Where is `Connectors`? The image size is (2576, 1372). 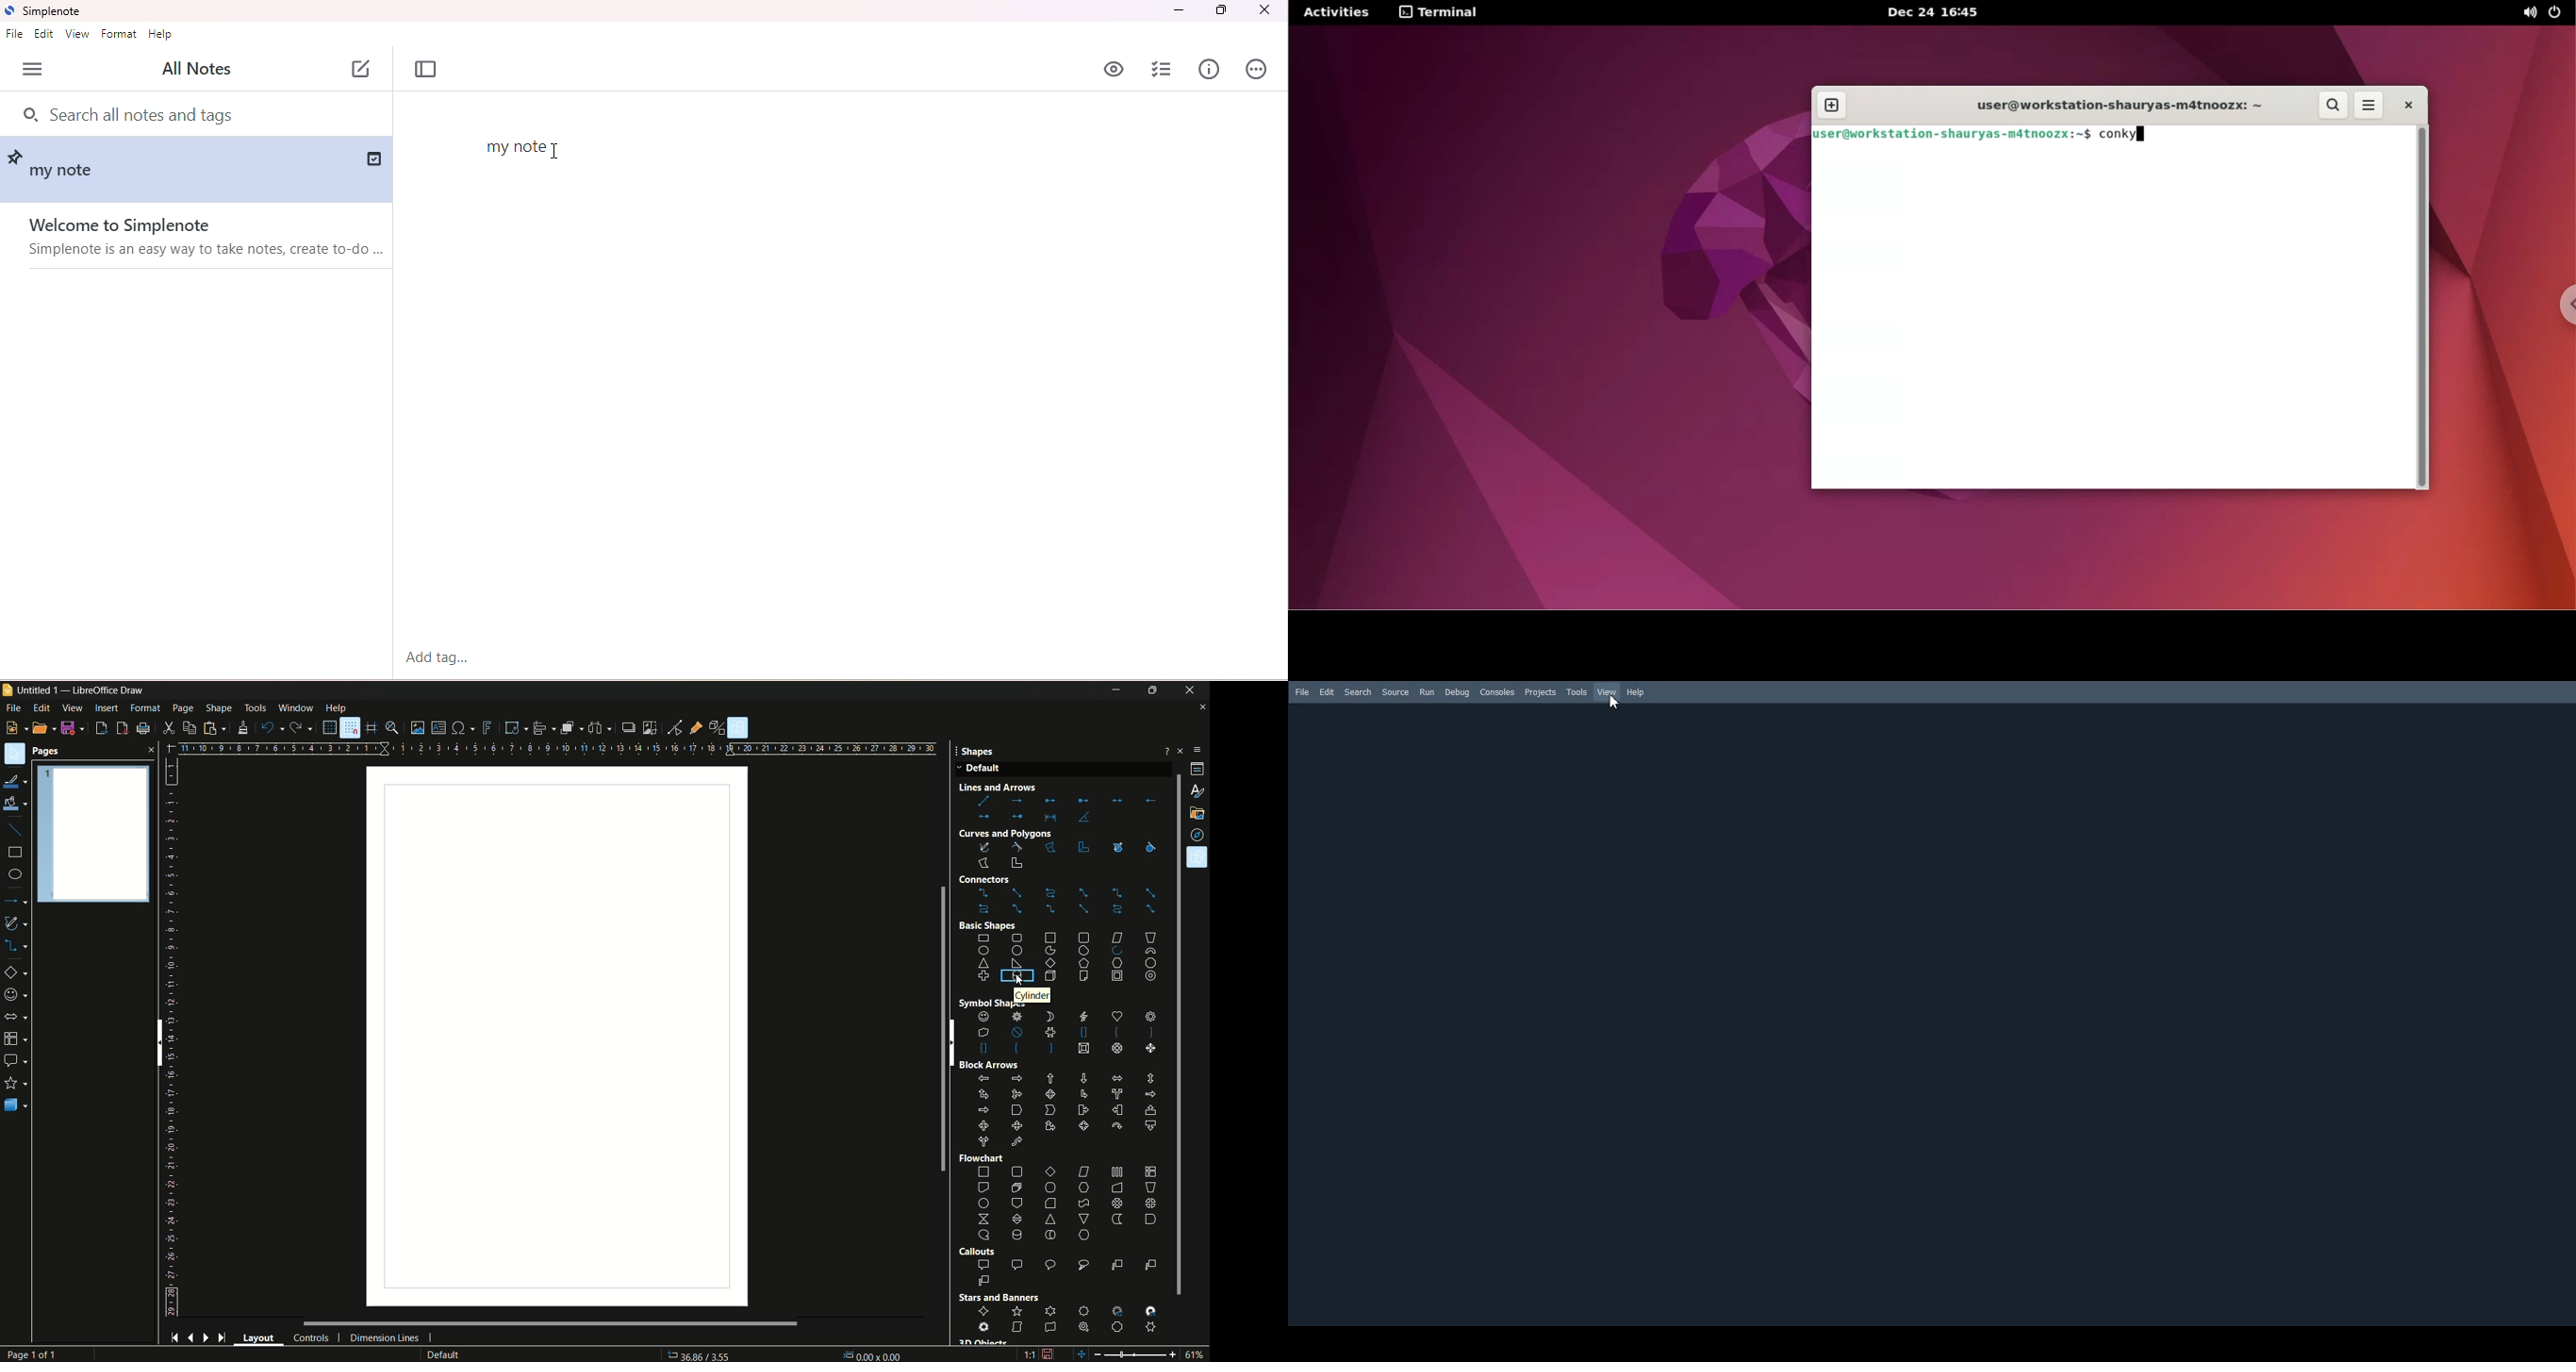 Connectors is located at coordinates (1005, 880).